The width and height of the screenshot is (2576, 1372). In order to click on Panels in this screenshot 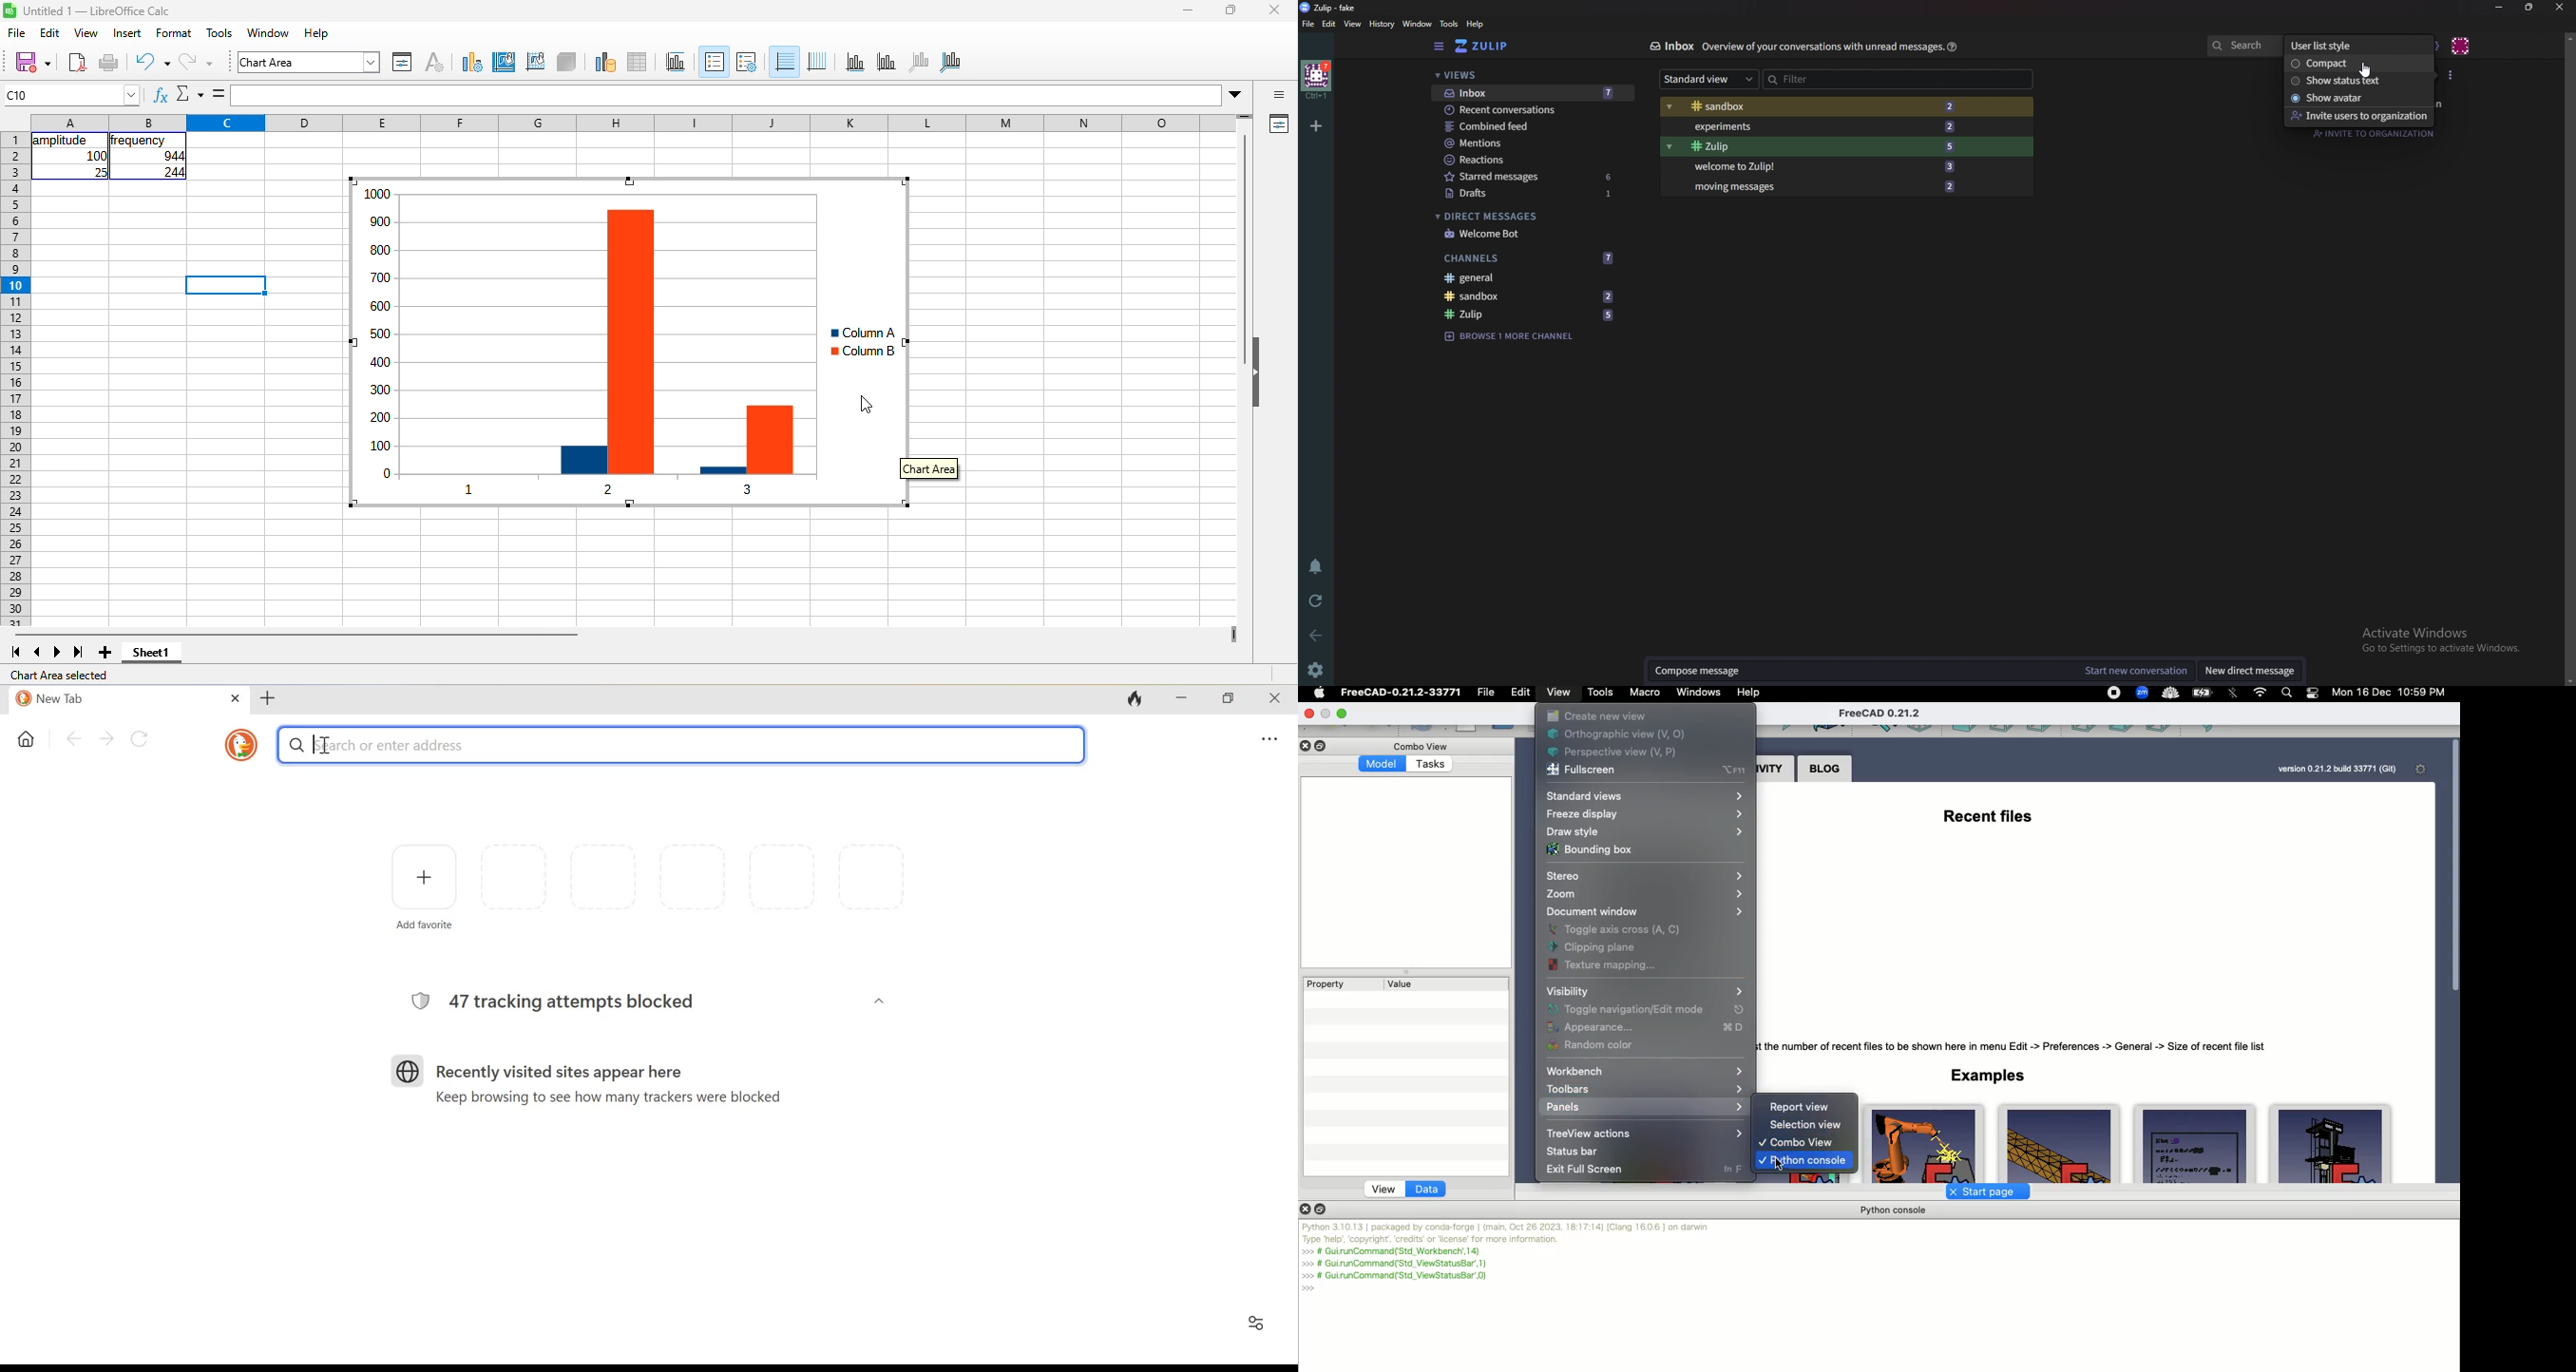, I will do `click(1643, 1108)`.